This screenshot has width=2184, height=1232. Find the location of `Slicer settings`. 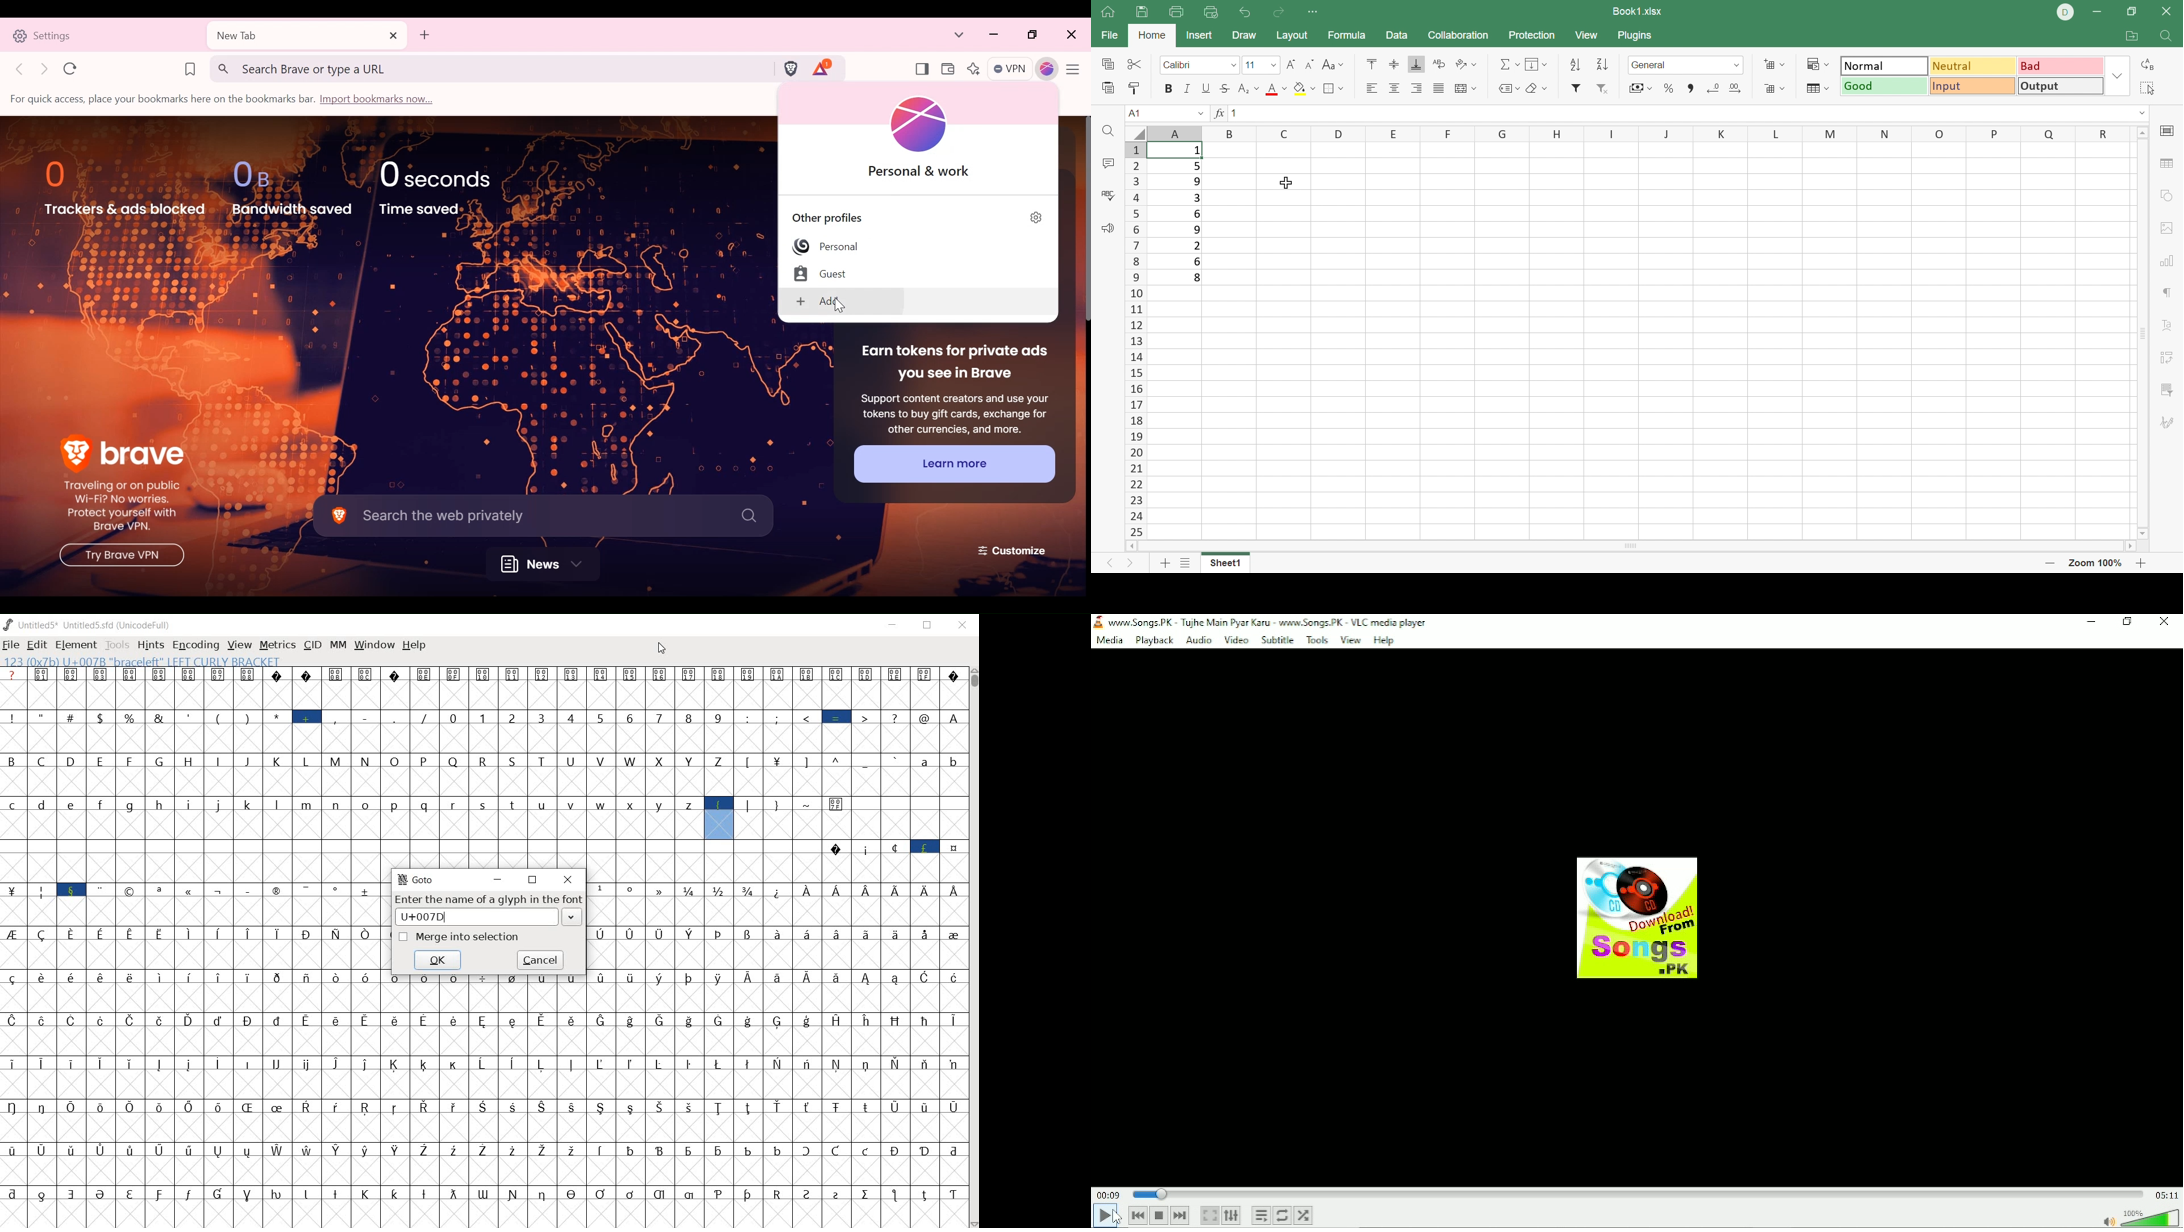

Slicer settings is located at coordinates (2168, 390).